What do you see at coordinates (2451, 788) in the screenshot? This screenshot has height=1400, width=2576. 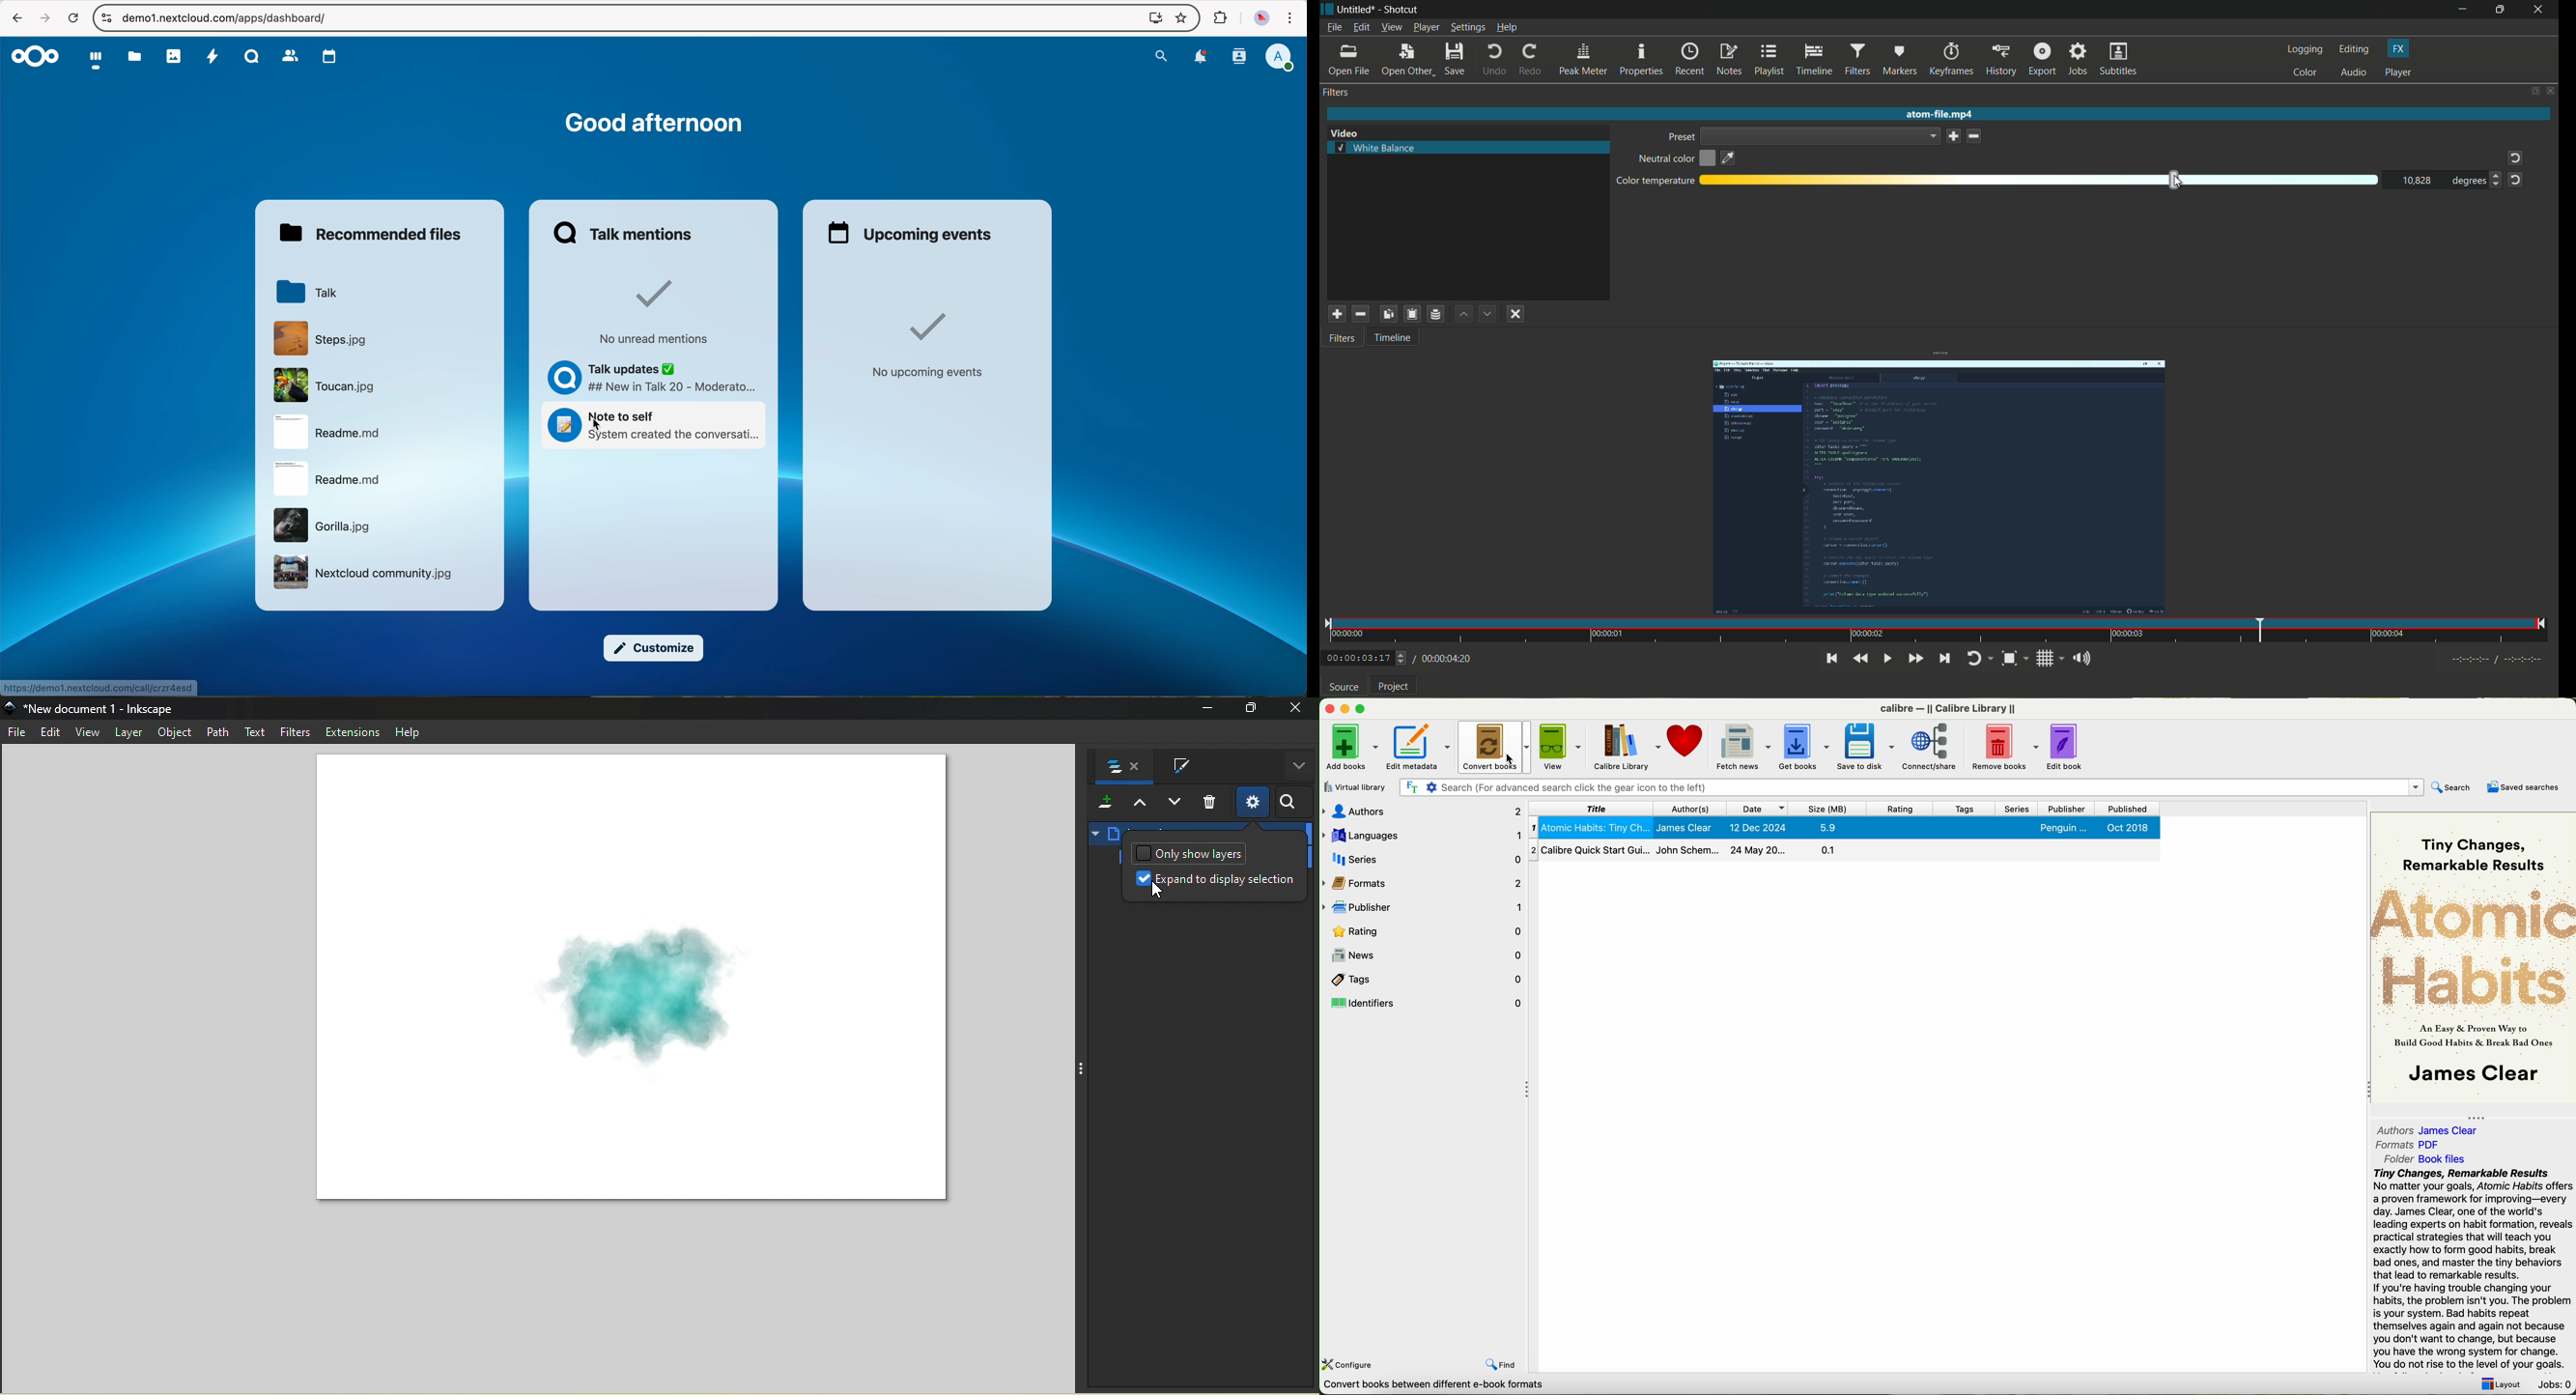 I see `search` at bounding box center [2451, 788].